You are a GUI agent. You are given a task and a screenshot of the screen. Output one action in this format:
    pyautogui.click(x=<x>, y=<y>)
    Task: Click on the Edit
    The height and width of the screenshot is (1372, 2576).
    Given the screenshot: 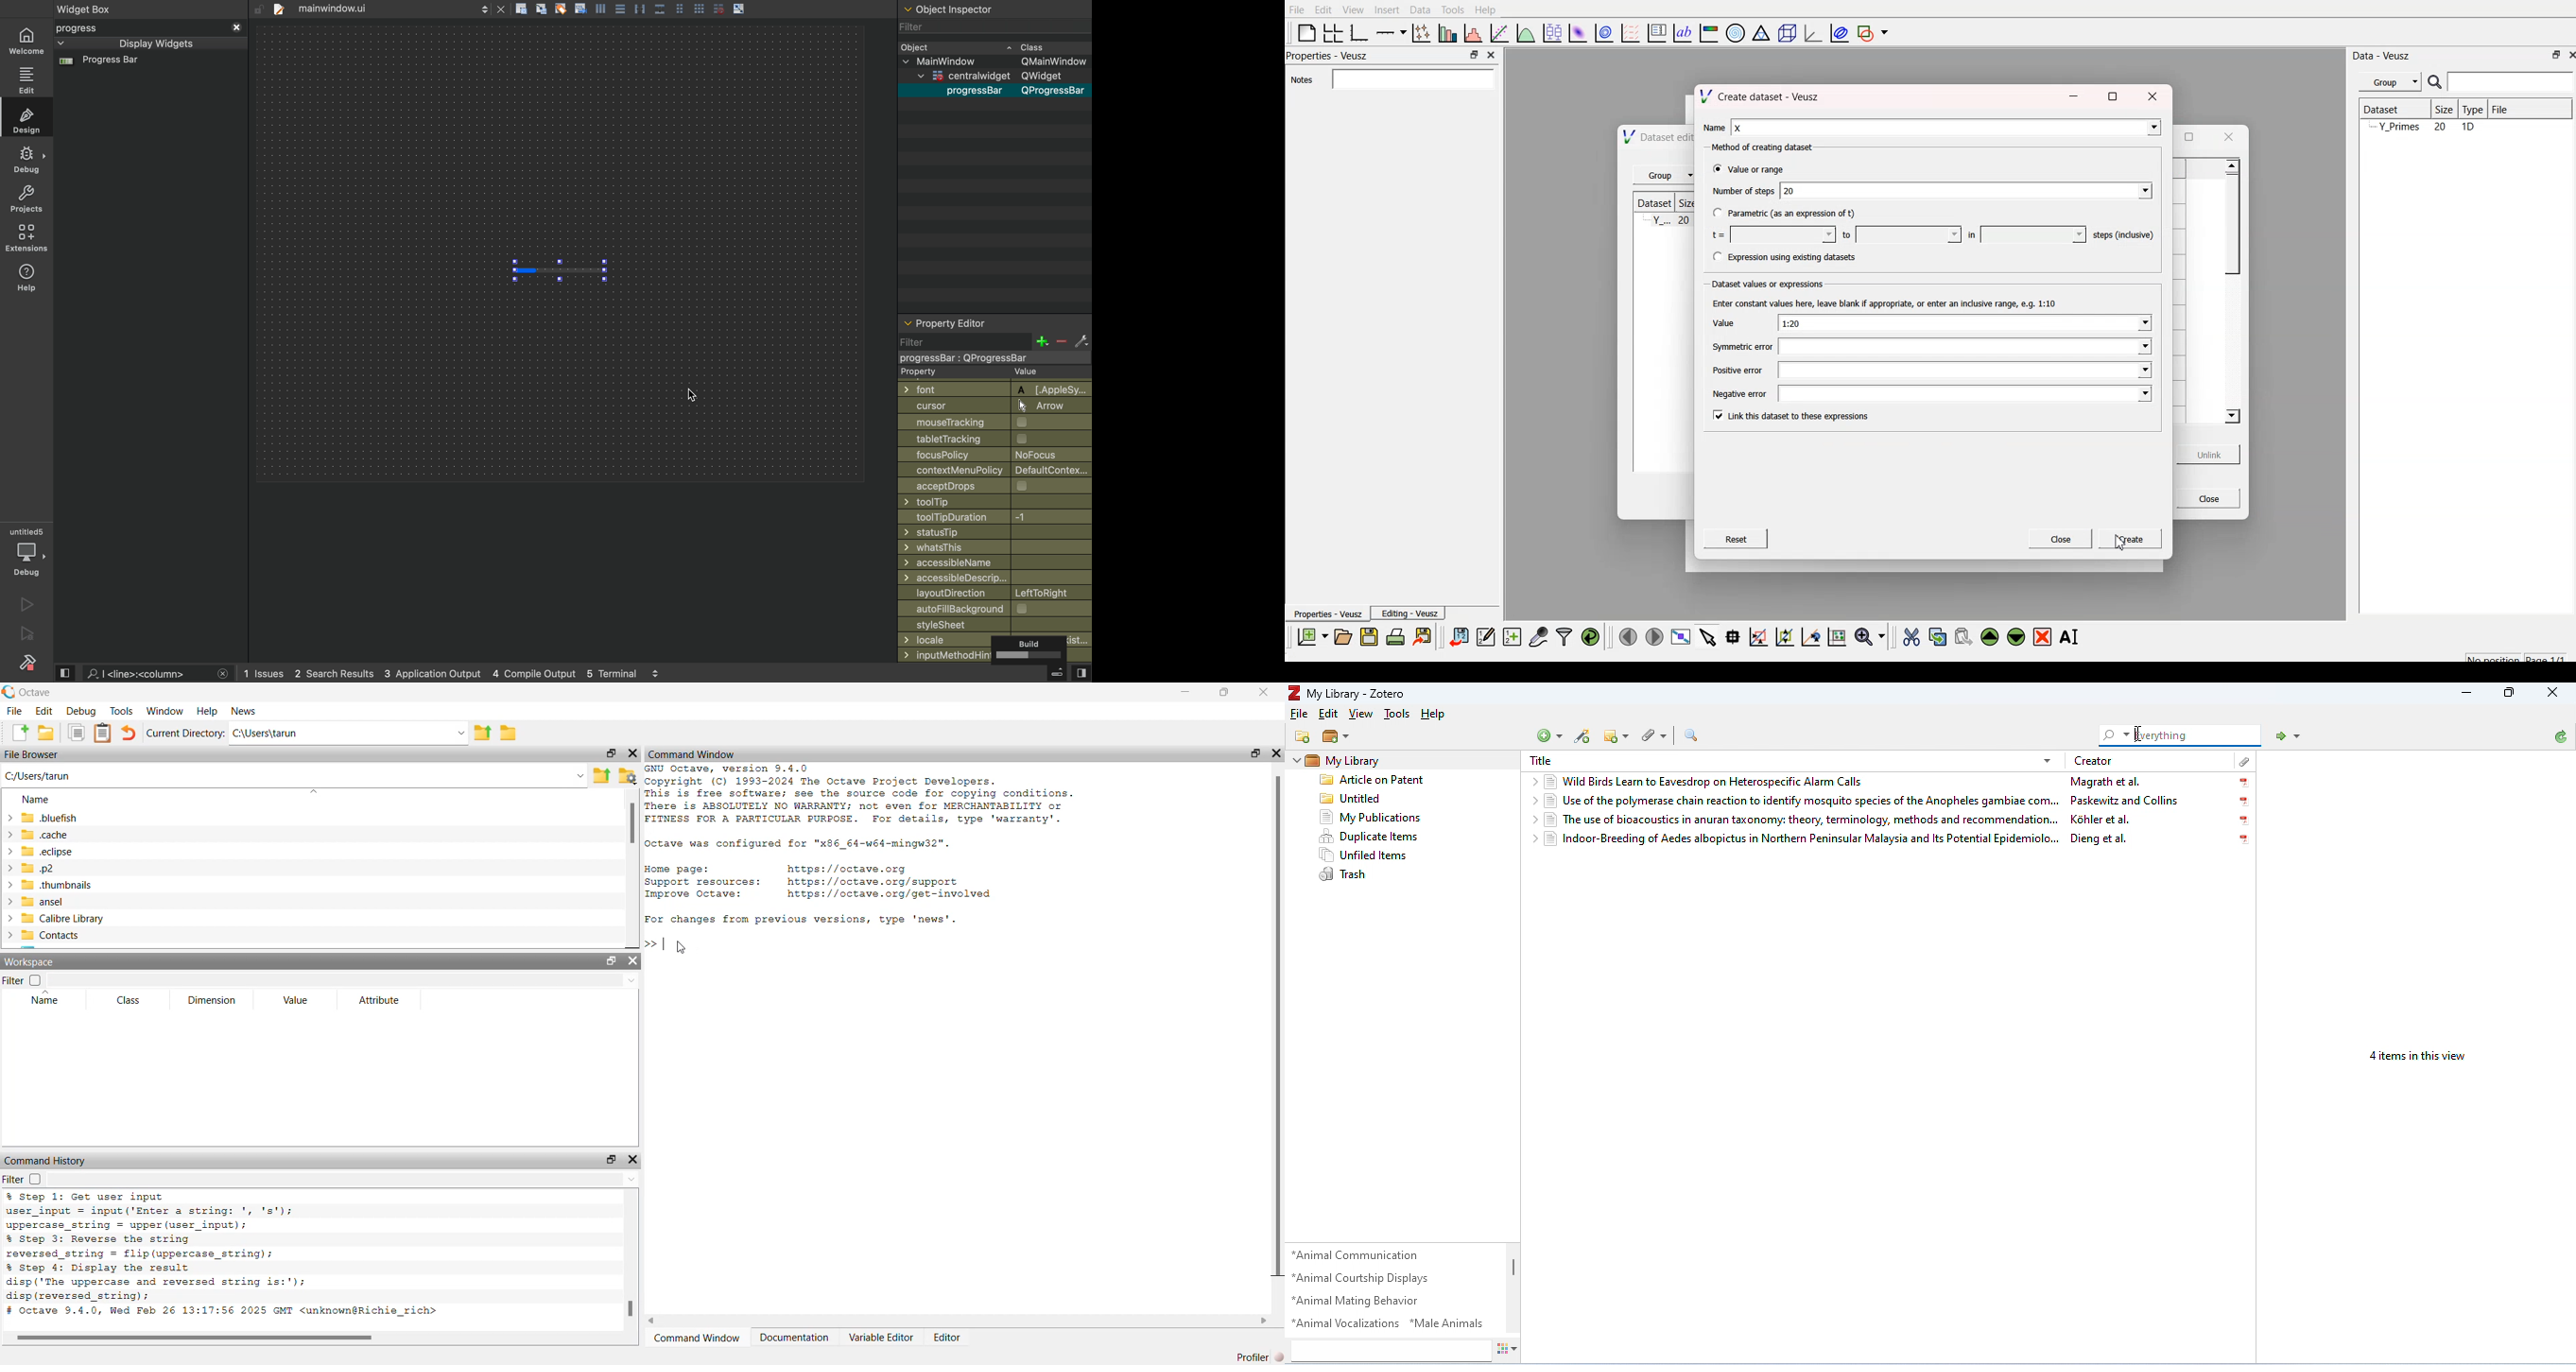 What is the action you would take?
    pyautogui.click(x=1321, y=9)
    